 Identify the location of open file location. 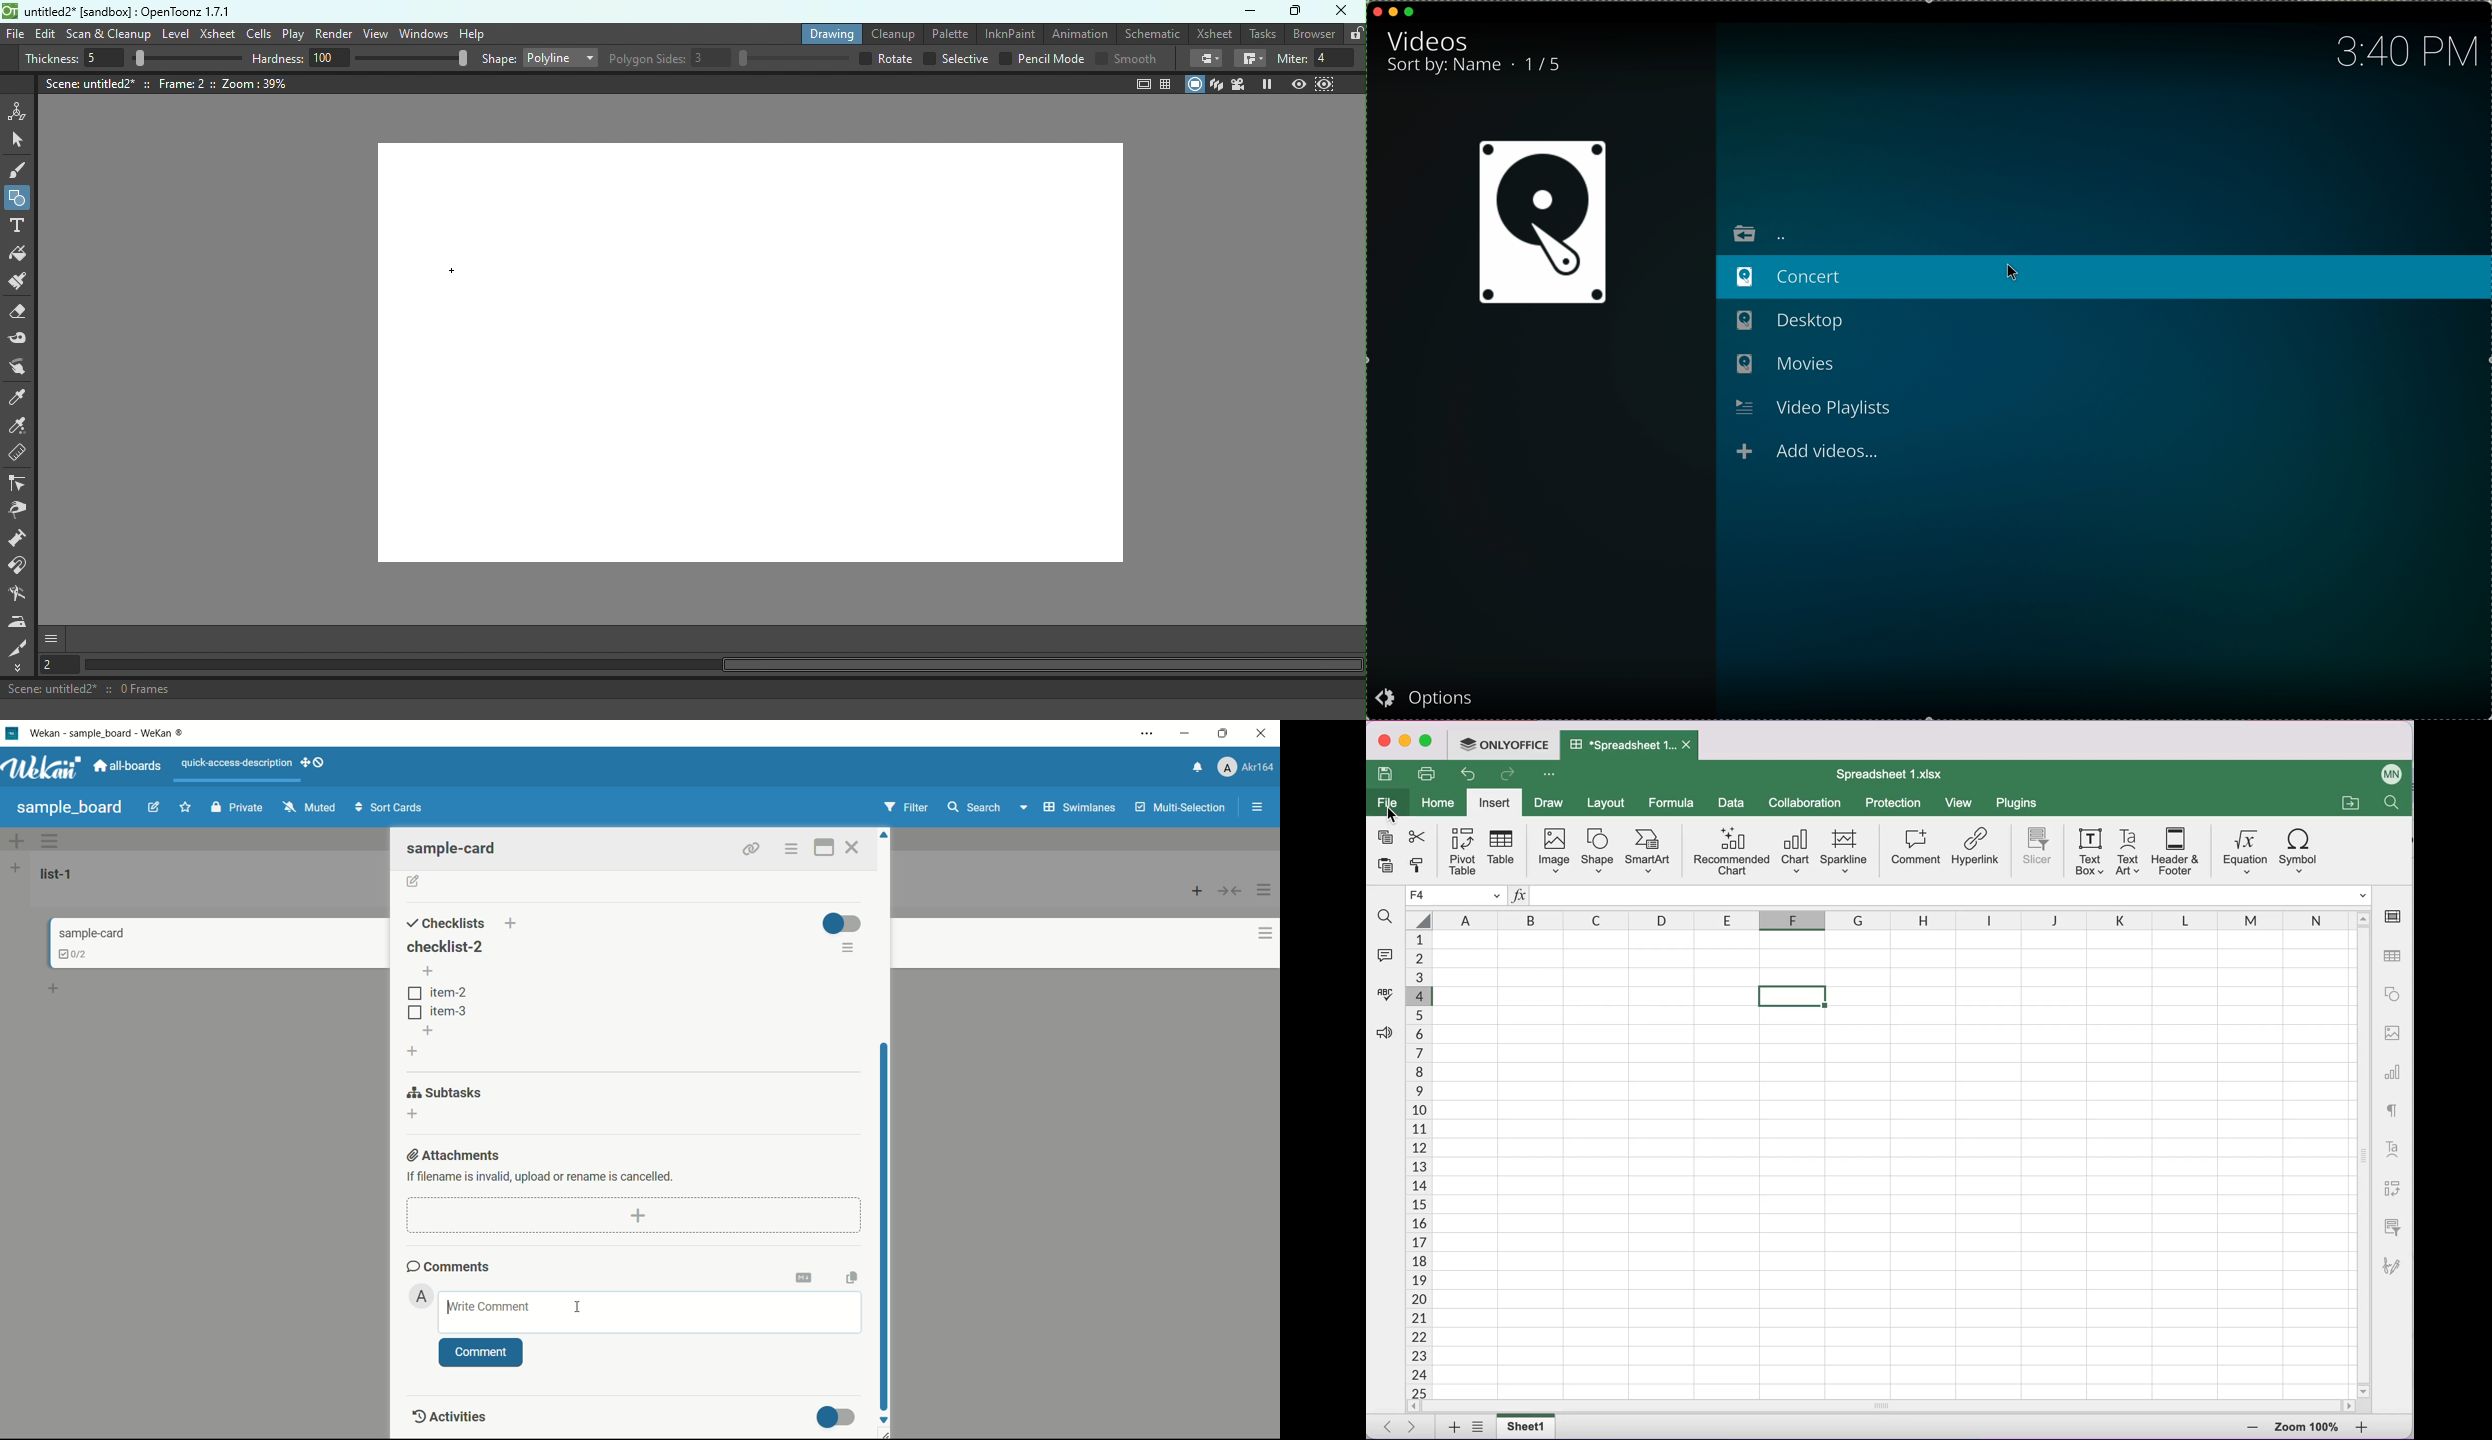
(2350, 800).